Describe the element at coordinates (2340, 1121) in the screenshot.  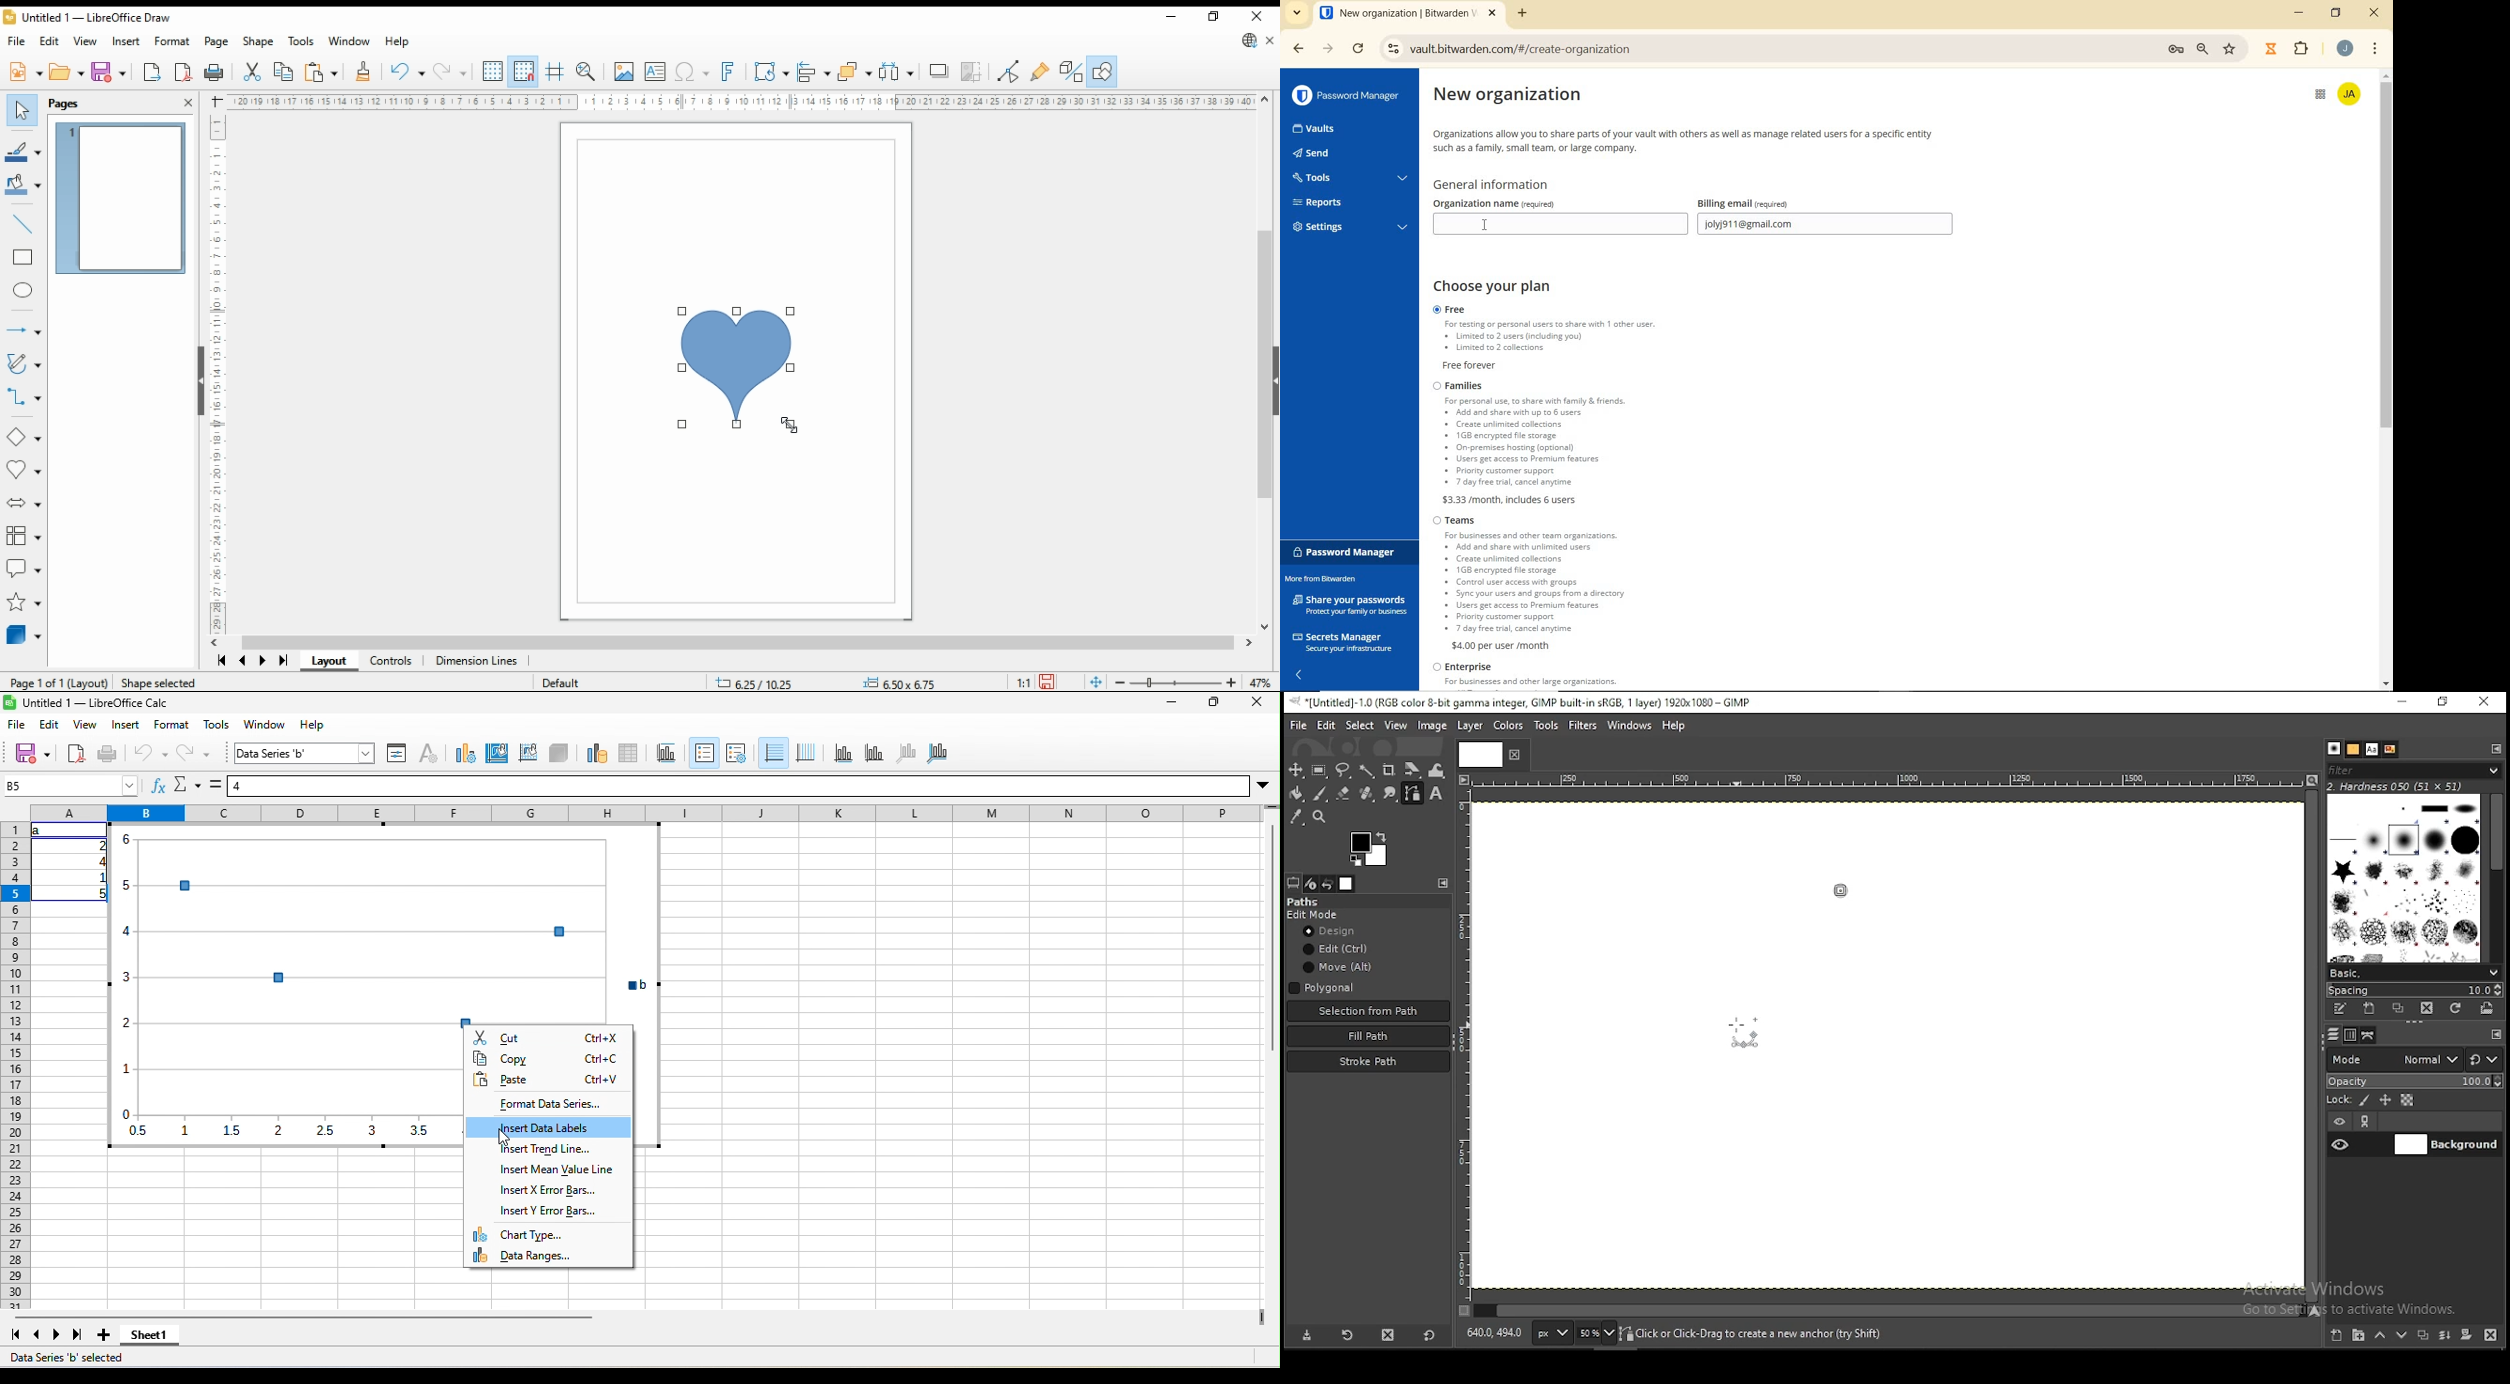
I see `layer visibility` at that location.